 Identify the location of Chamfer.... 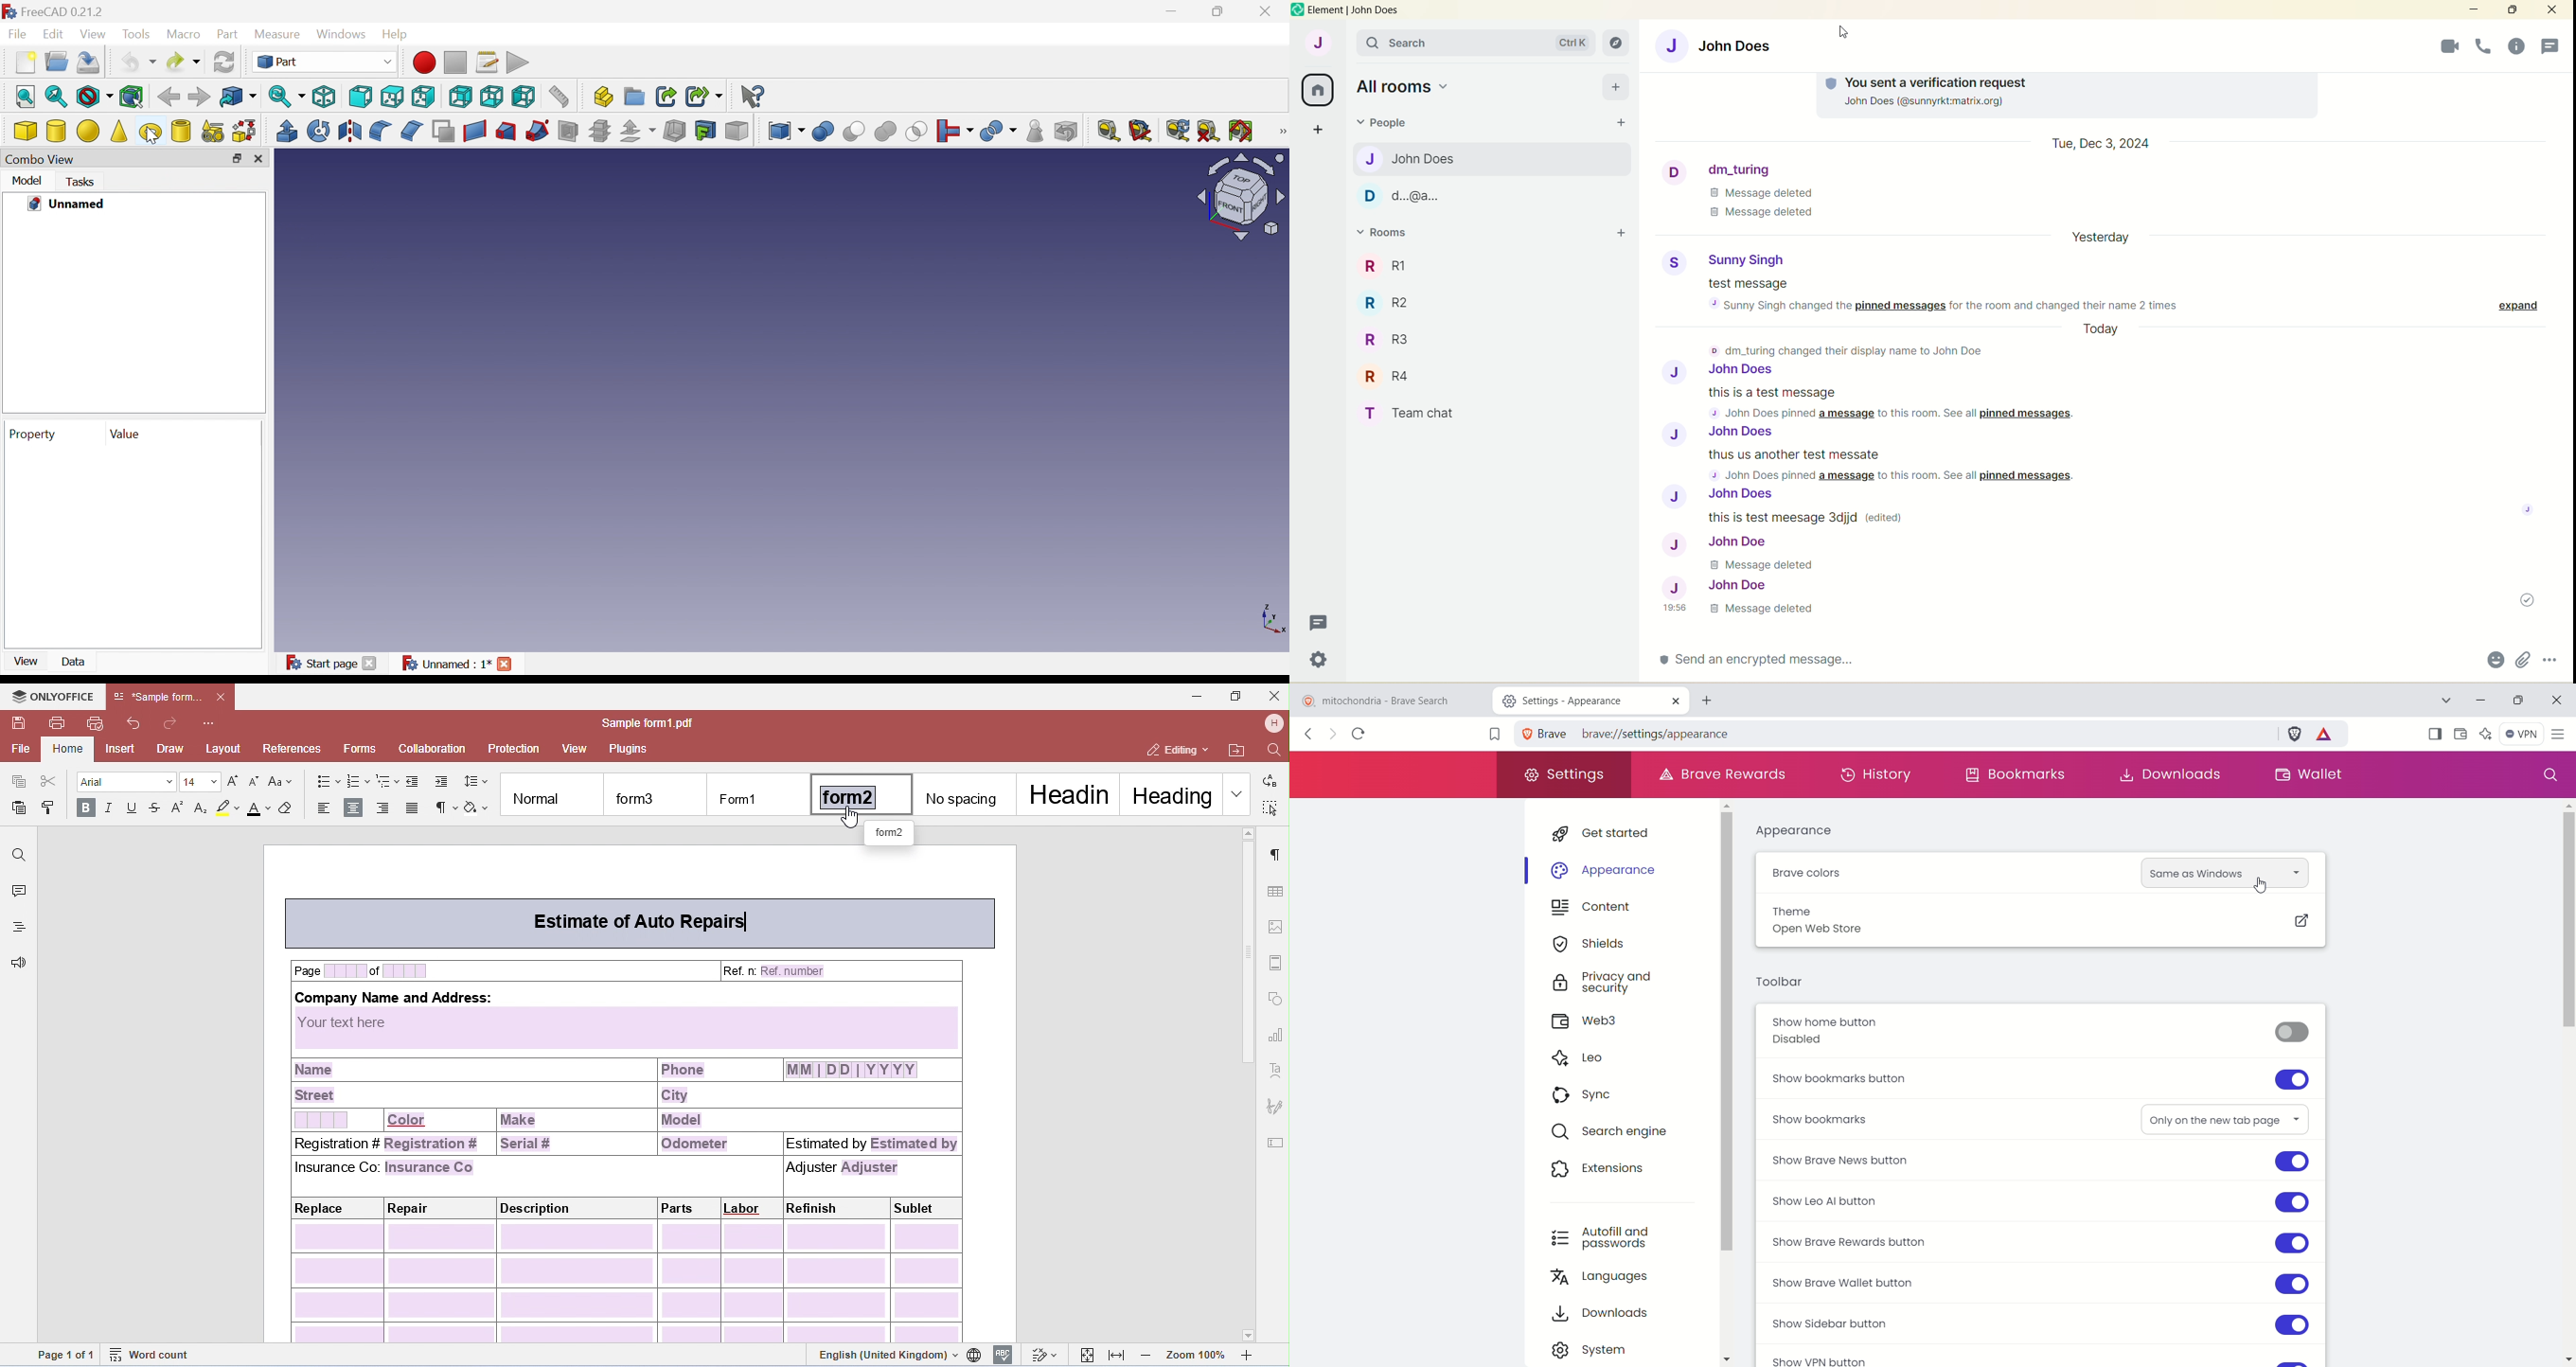
(412, 131).